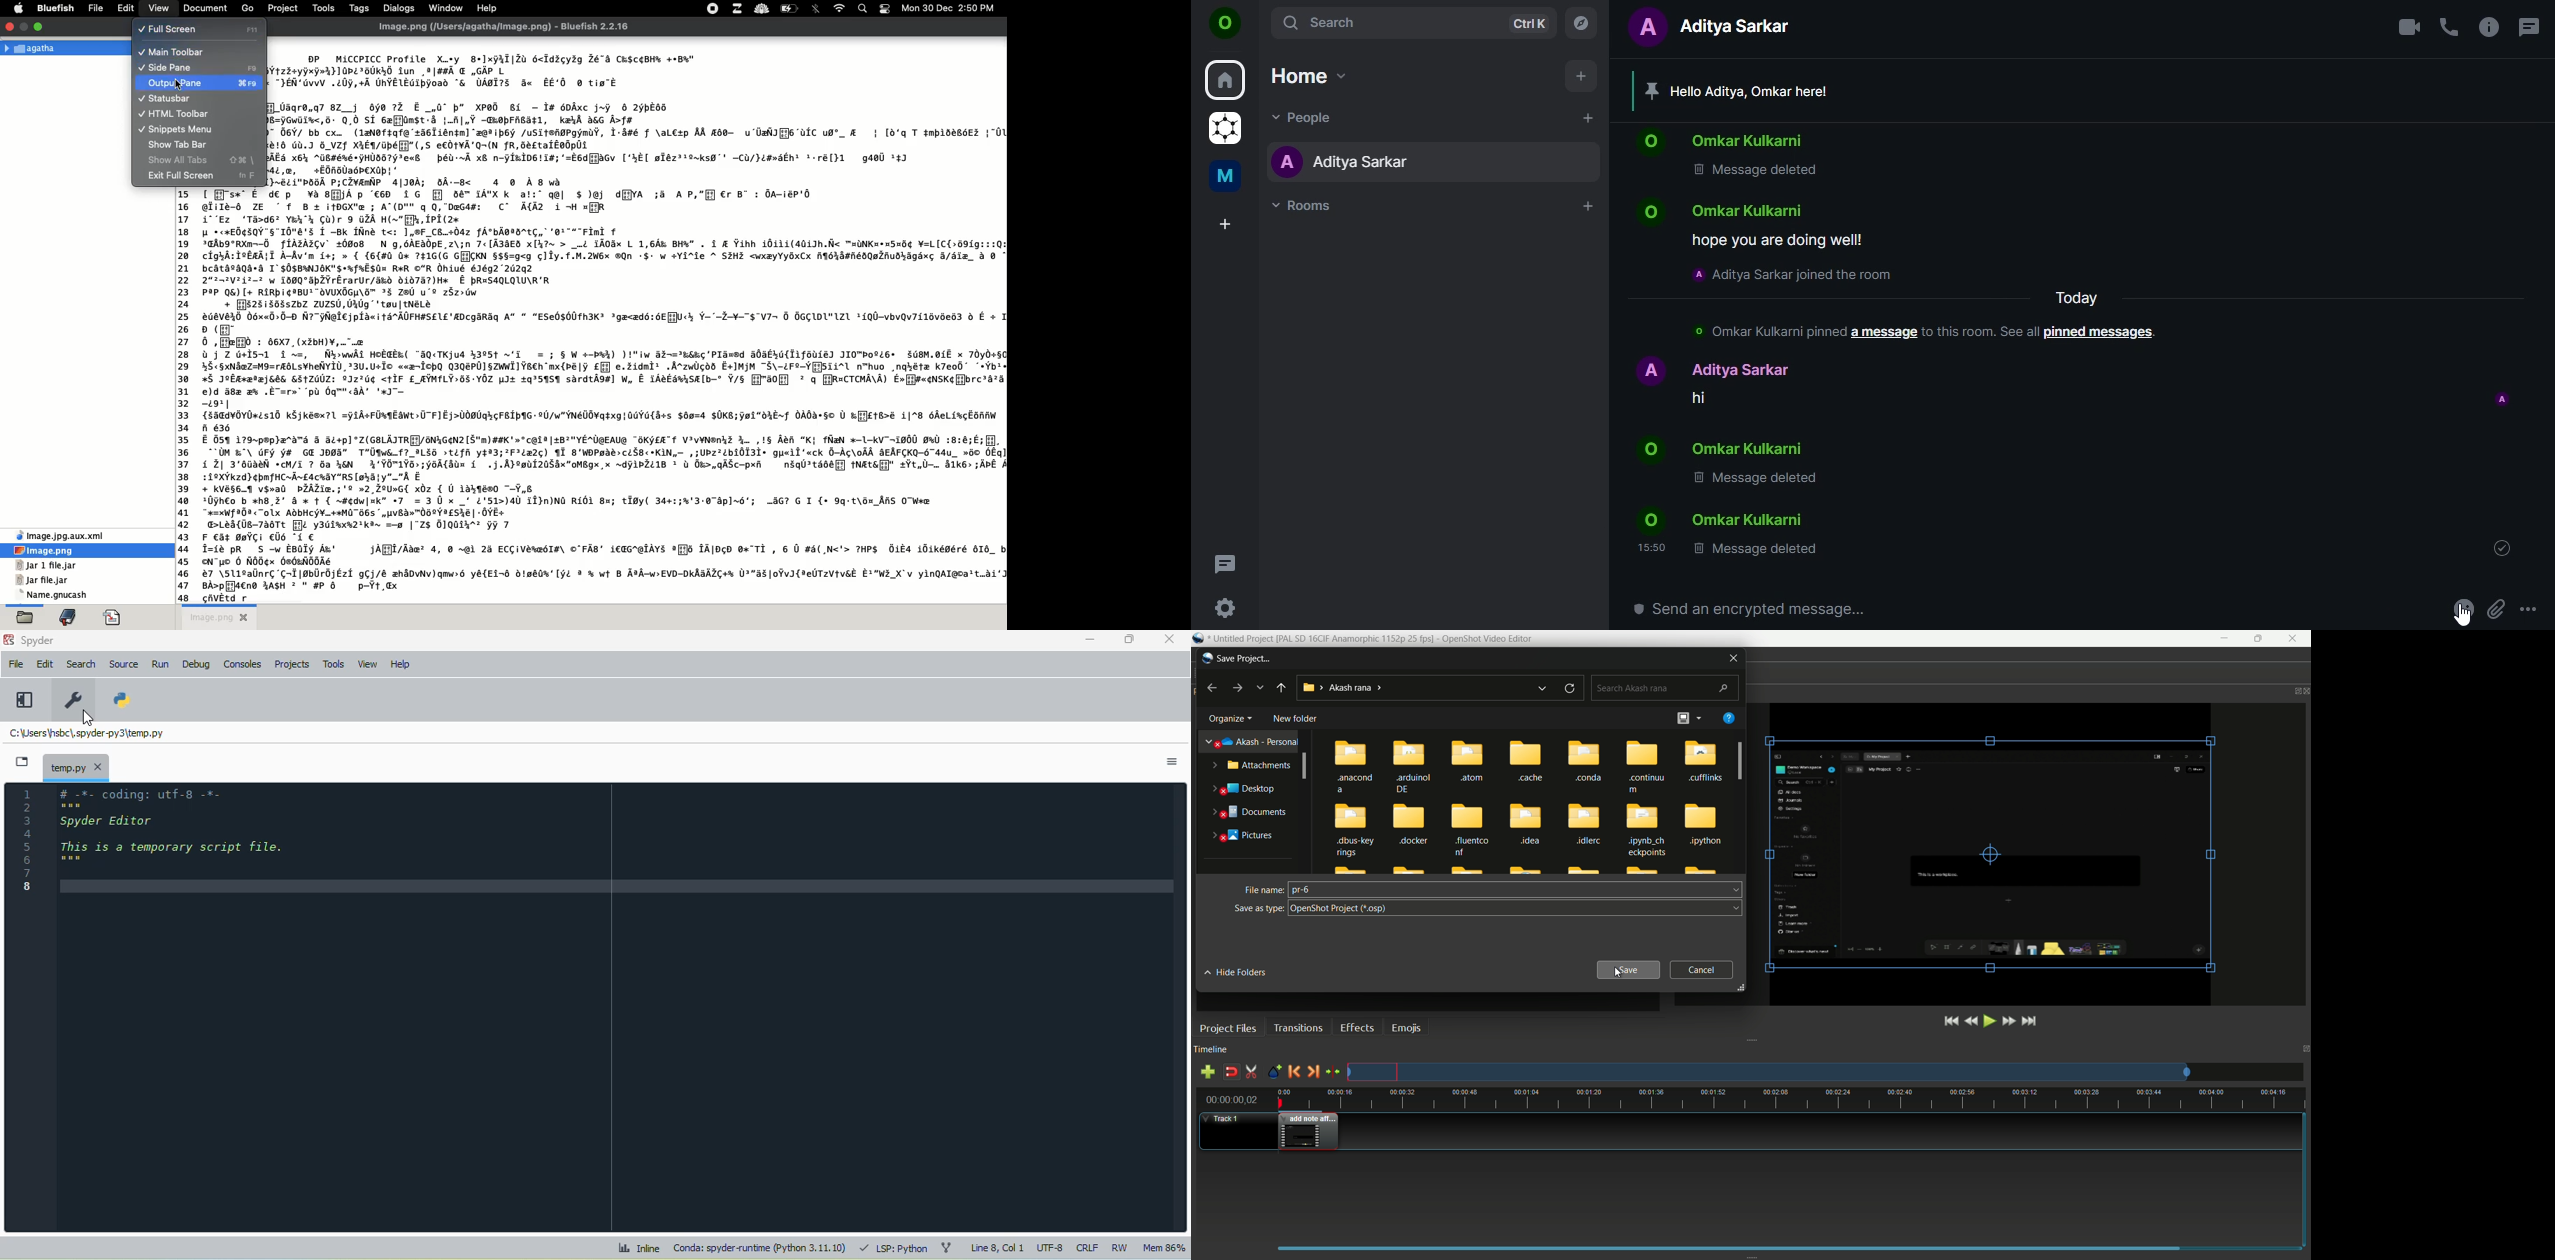 This screenshot has height=1260, width=2576. Describe the element at coordinates (1230, 1072) in the screenshot. I see `disable snap` at that location.